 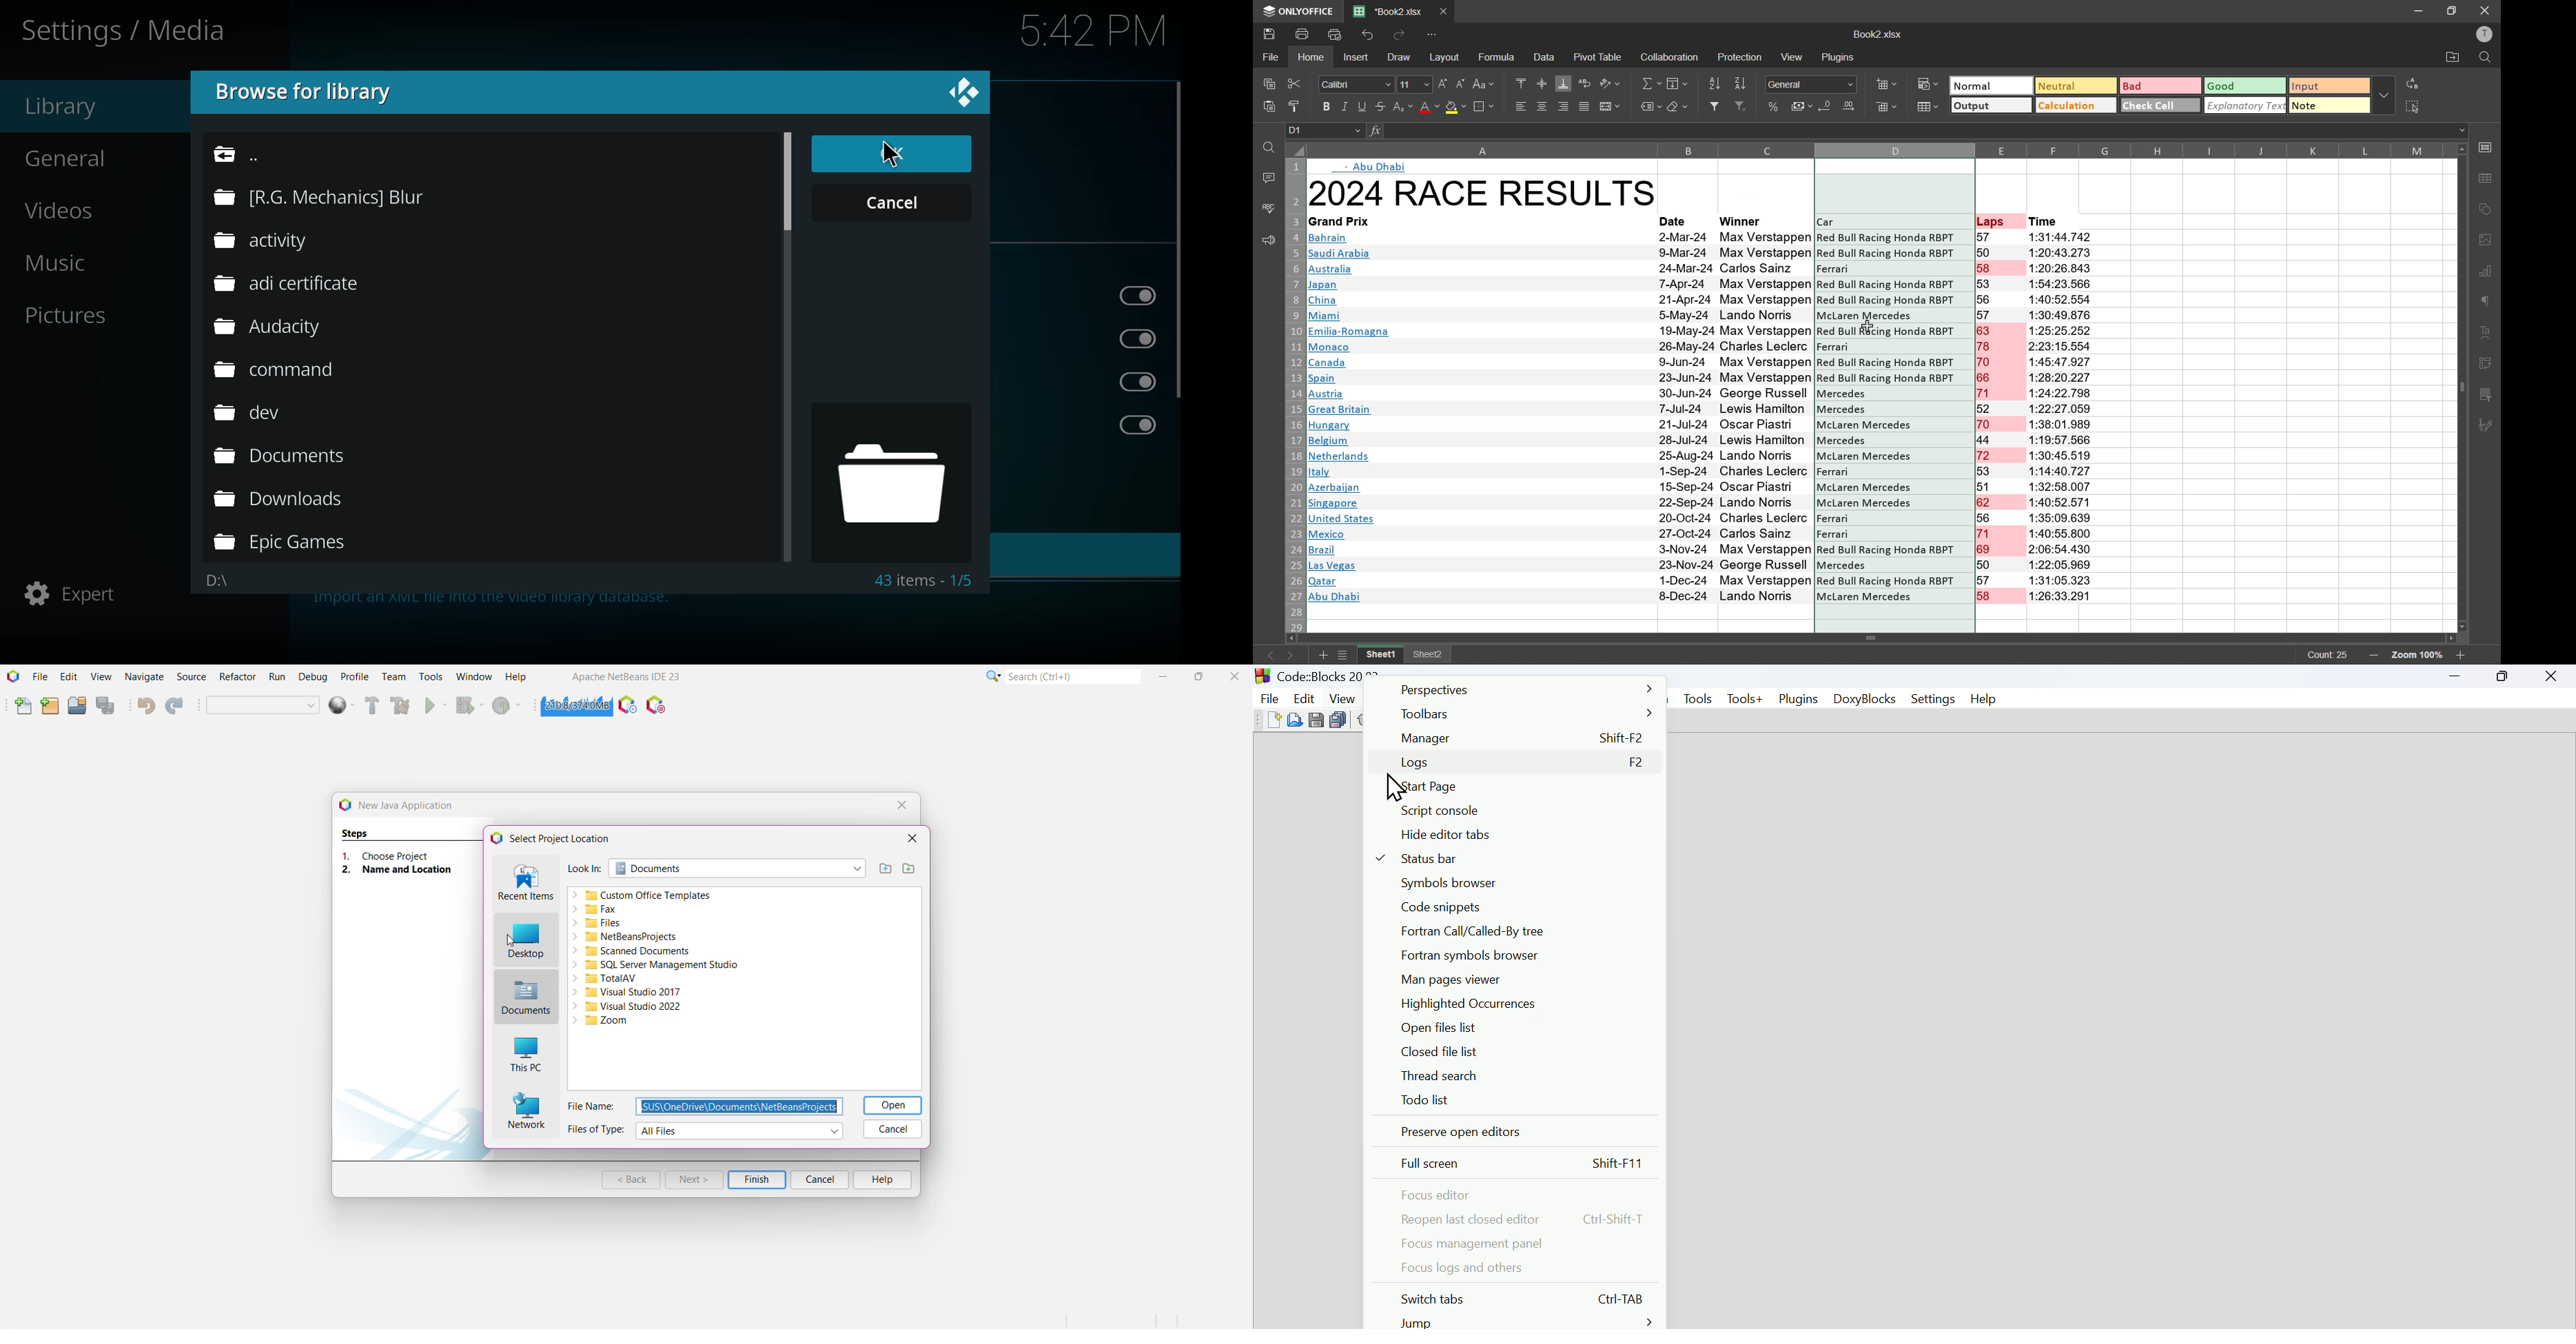 What do you see at coordinates (1932, 698) in the screenshot?
I see `Settings` at bounding box center [1932, 698].